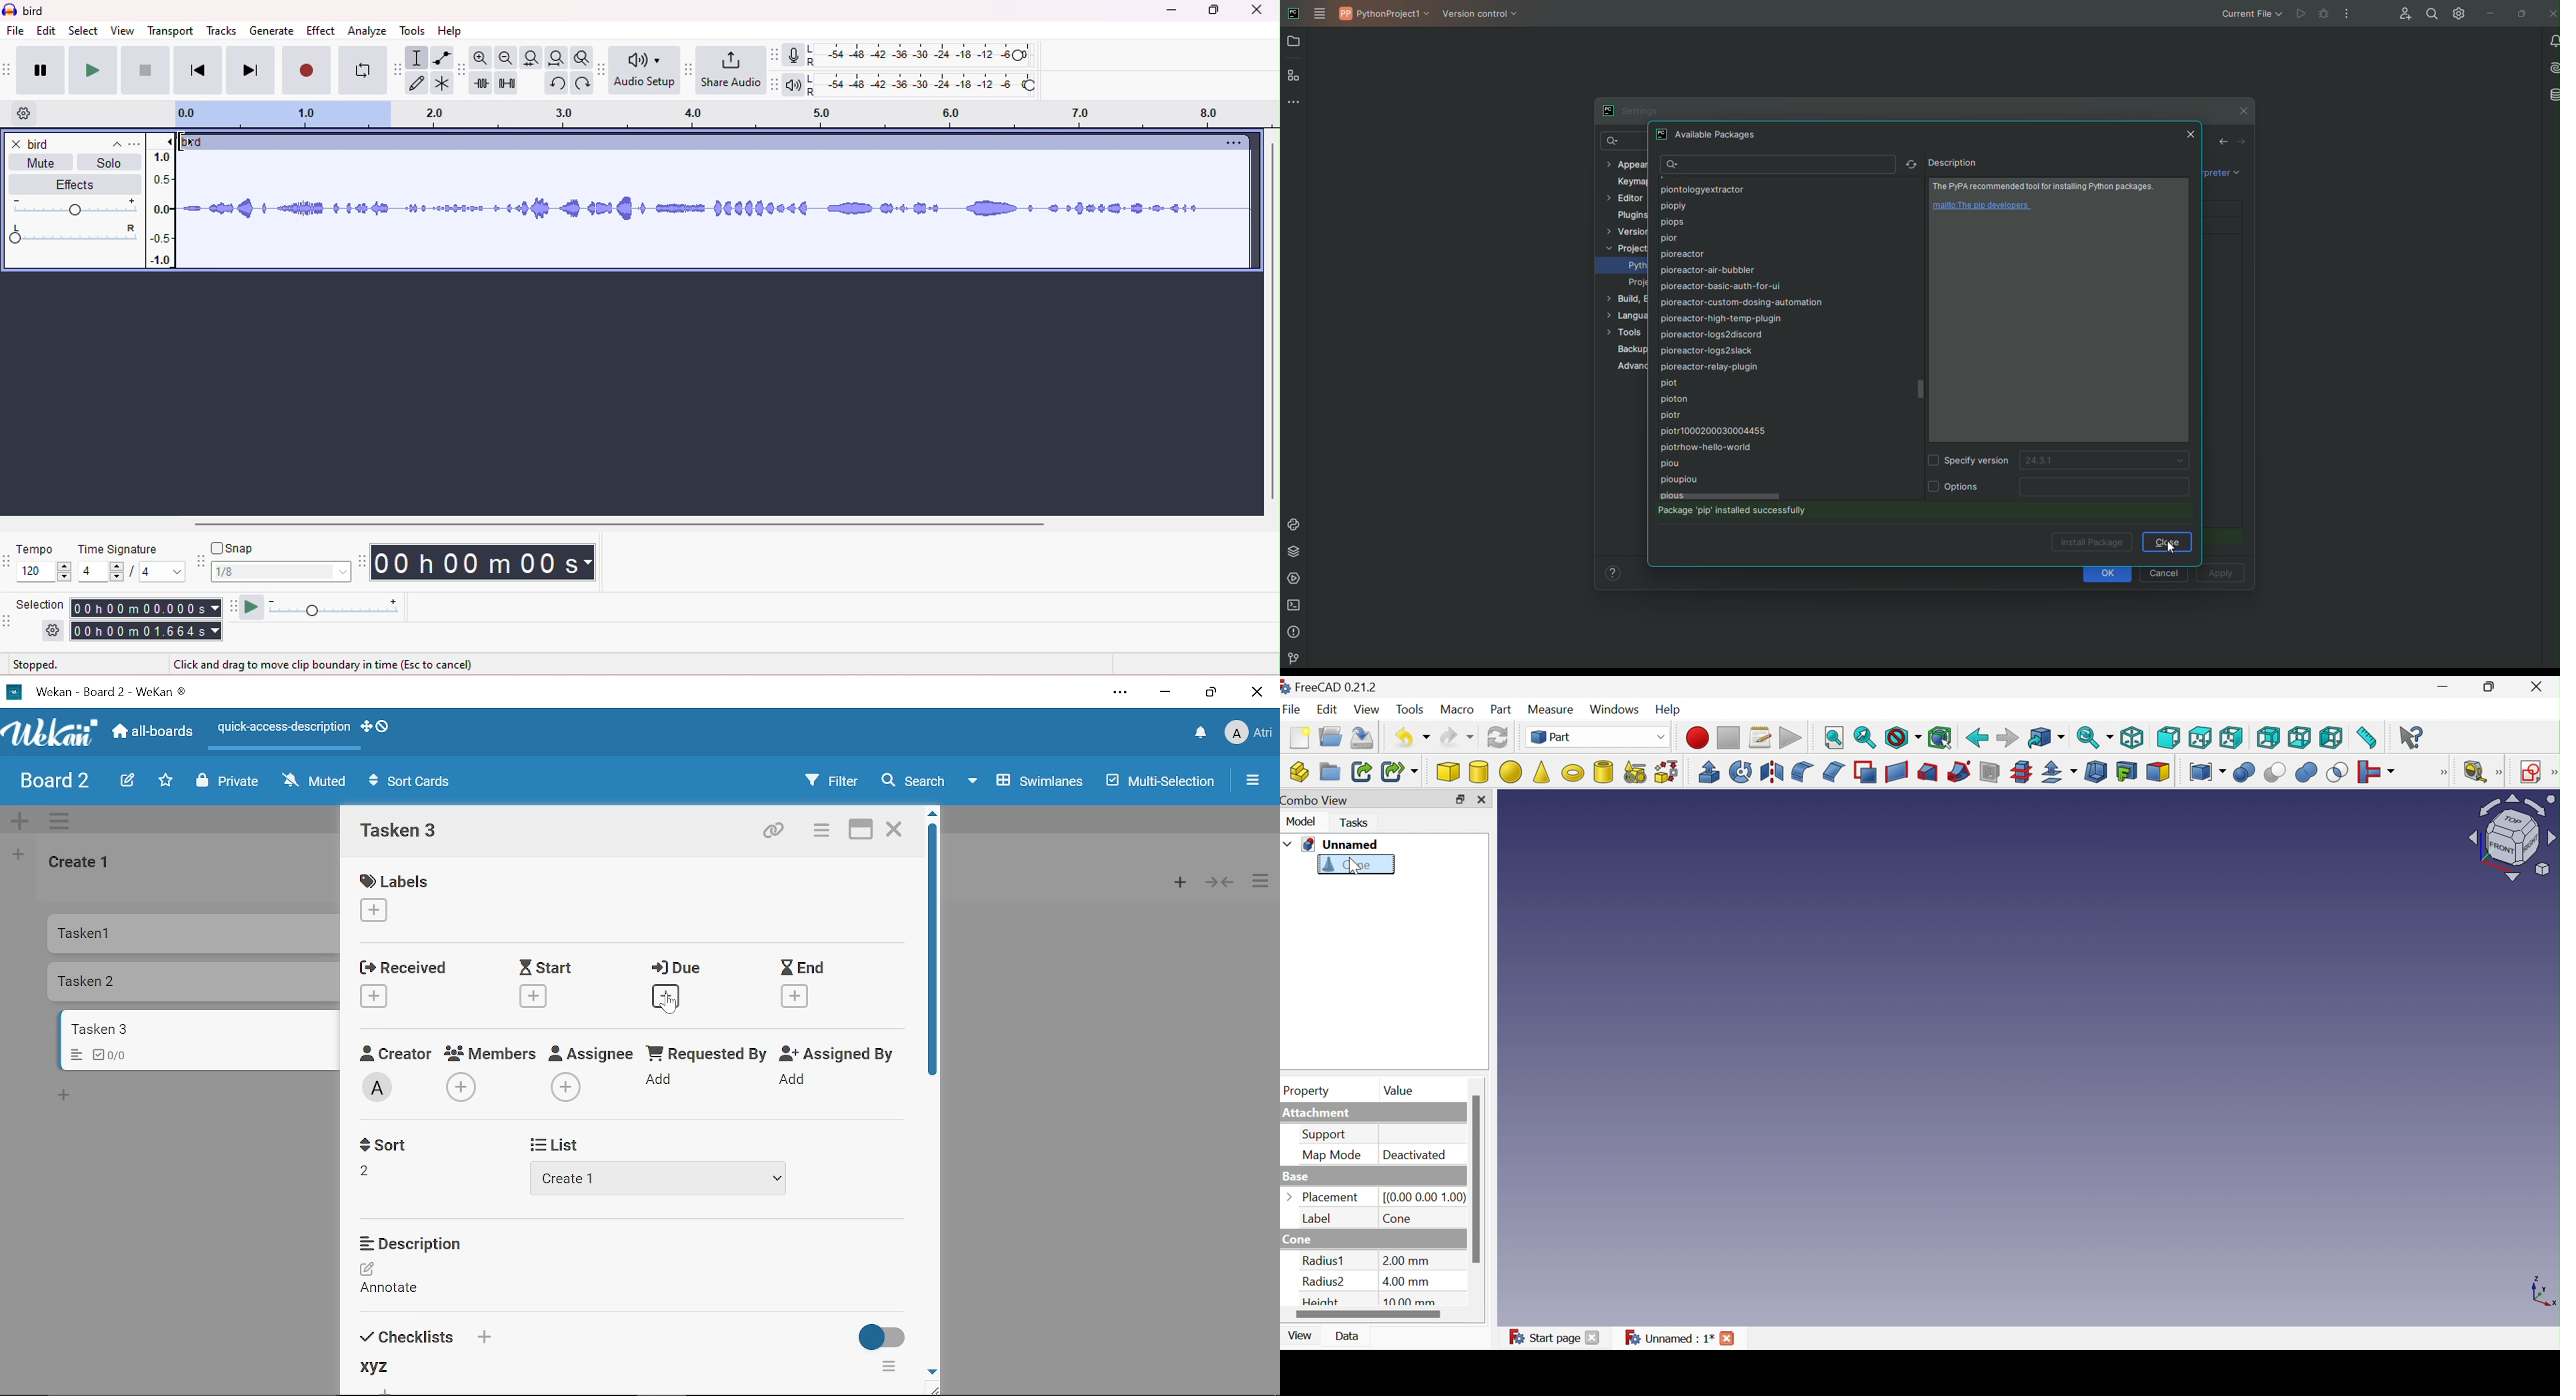  What do you see at coordinates (37, 666) in the screenshot?
I see `stopped` at bounding box center [37, 666].